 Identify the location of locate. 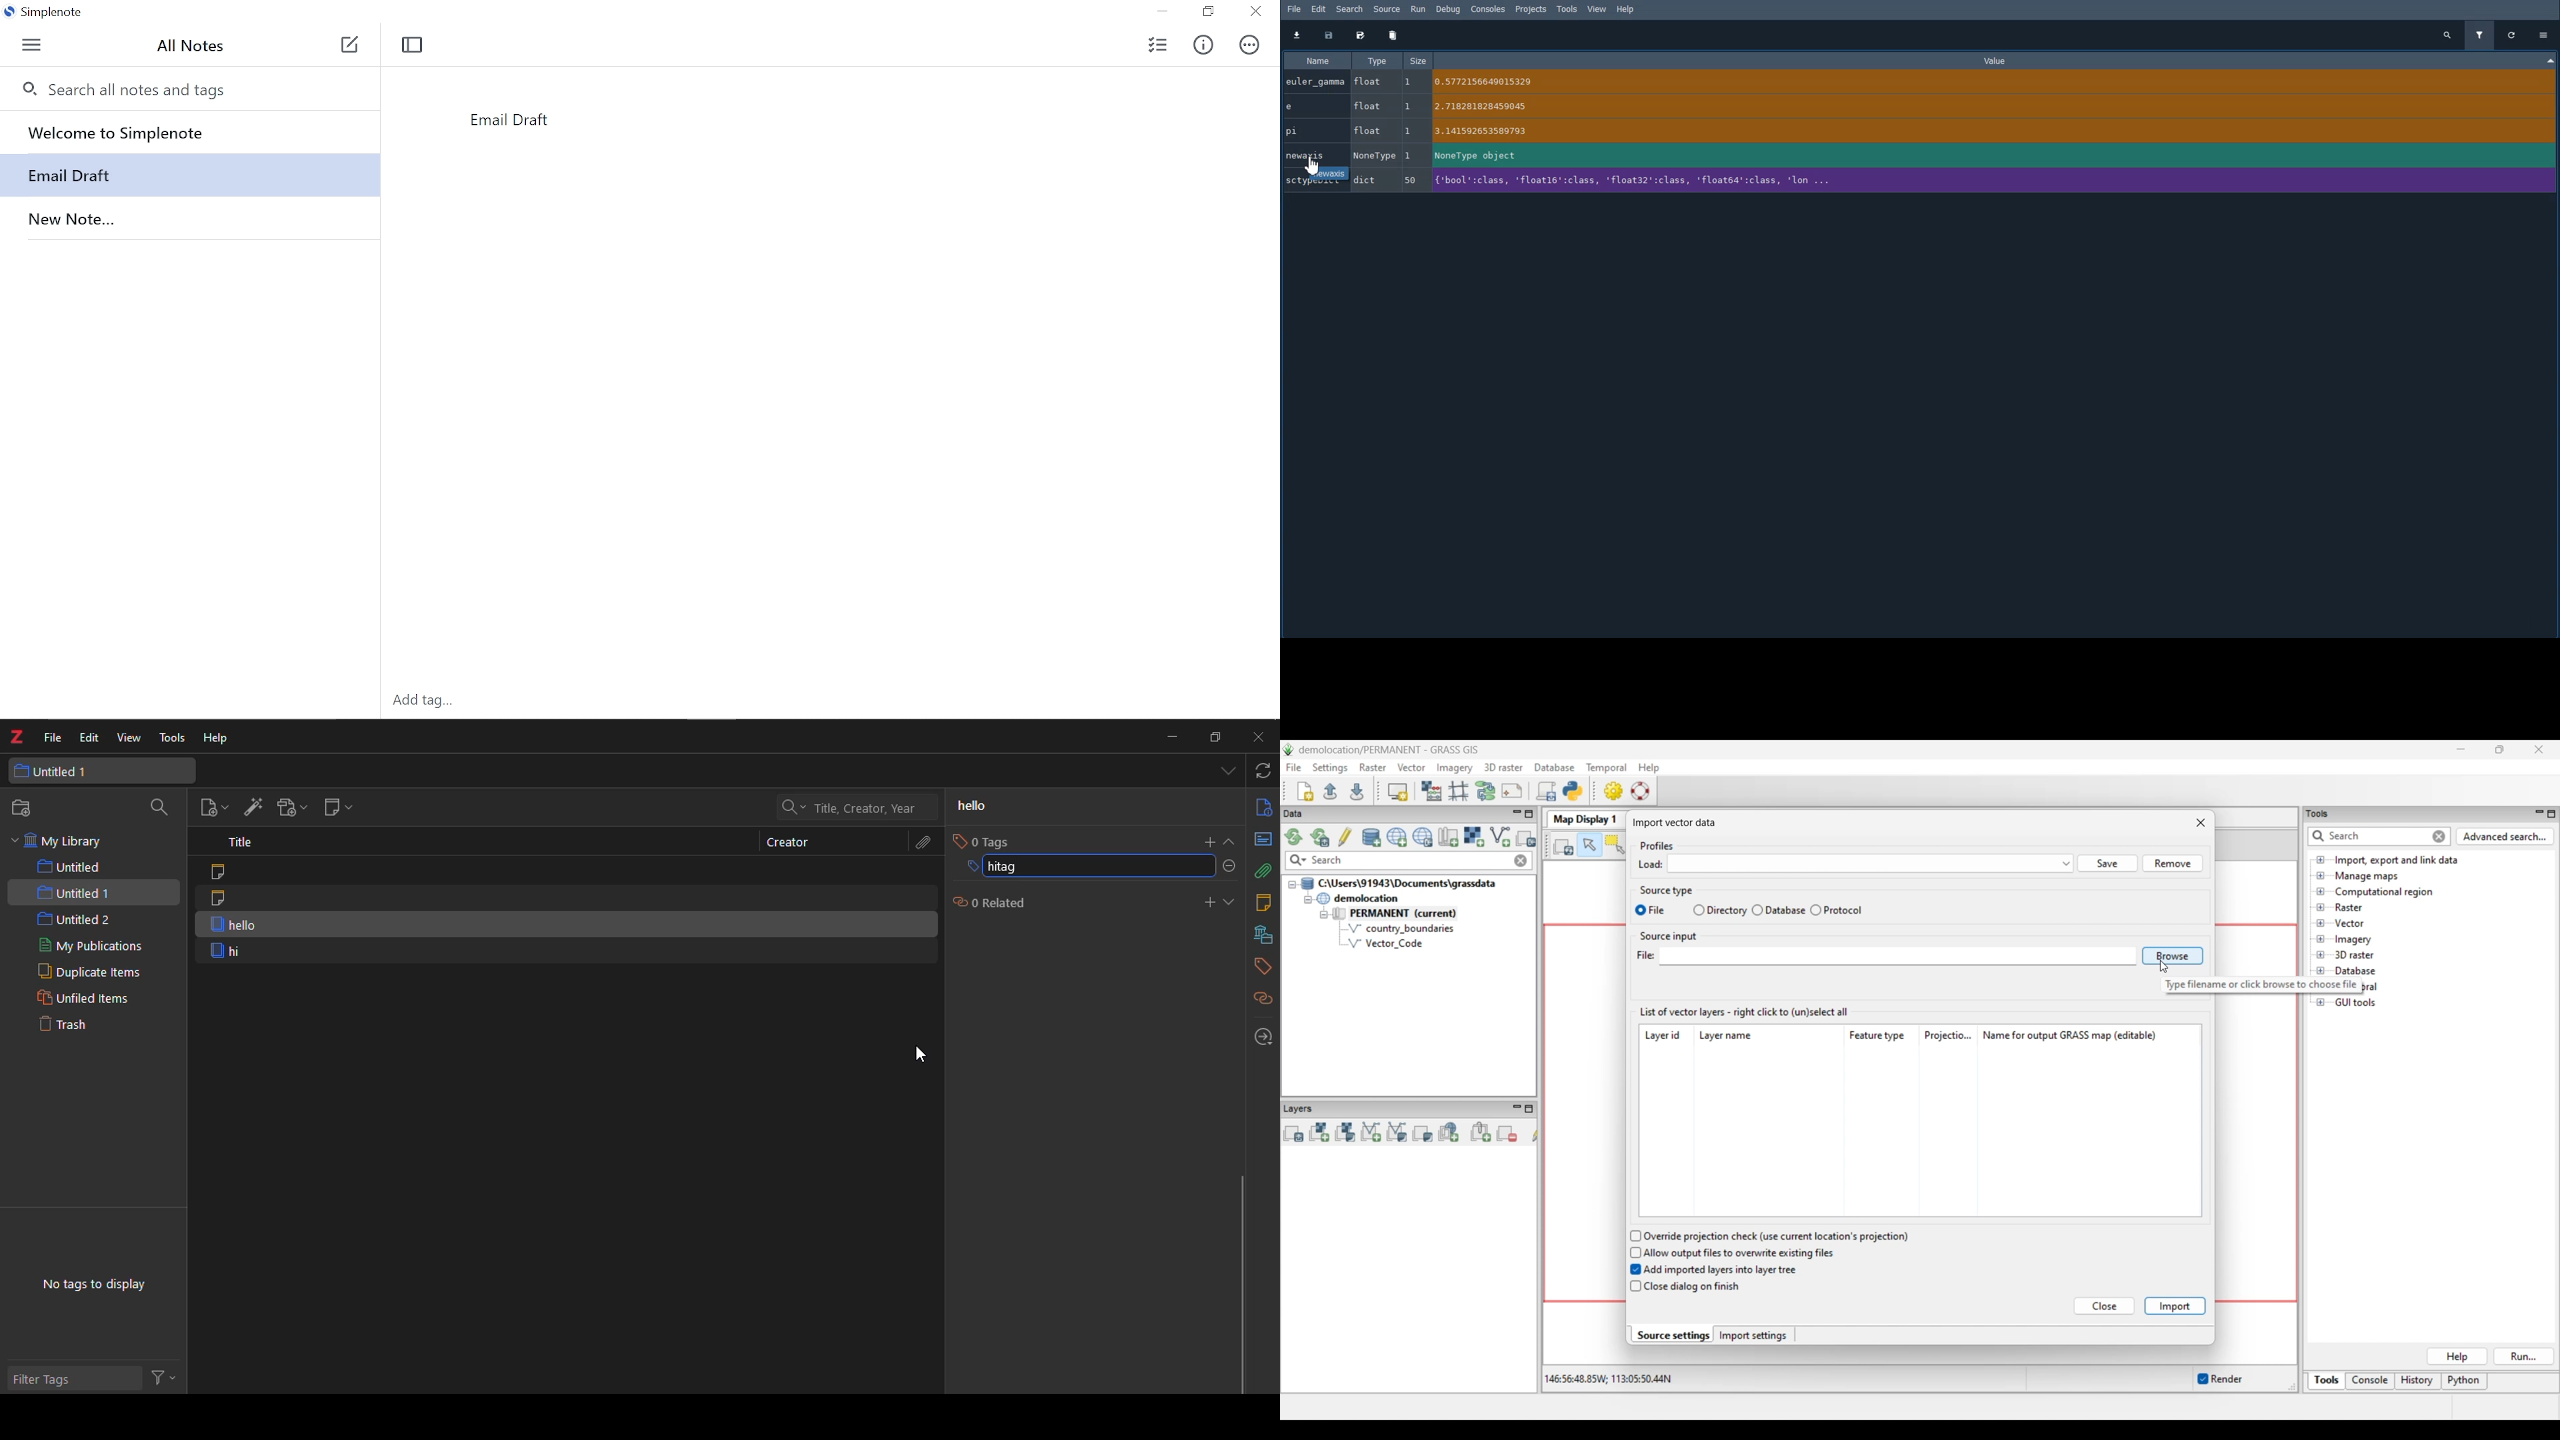
(1260, 1035).